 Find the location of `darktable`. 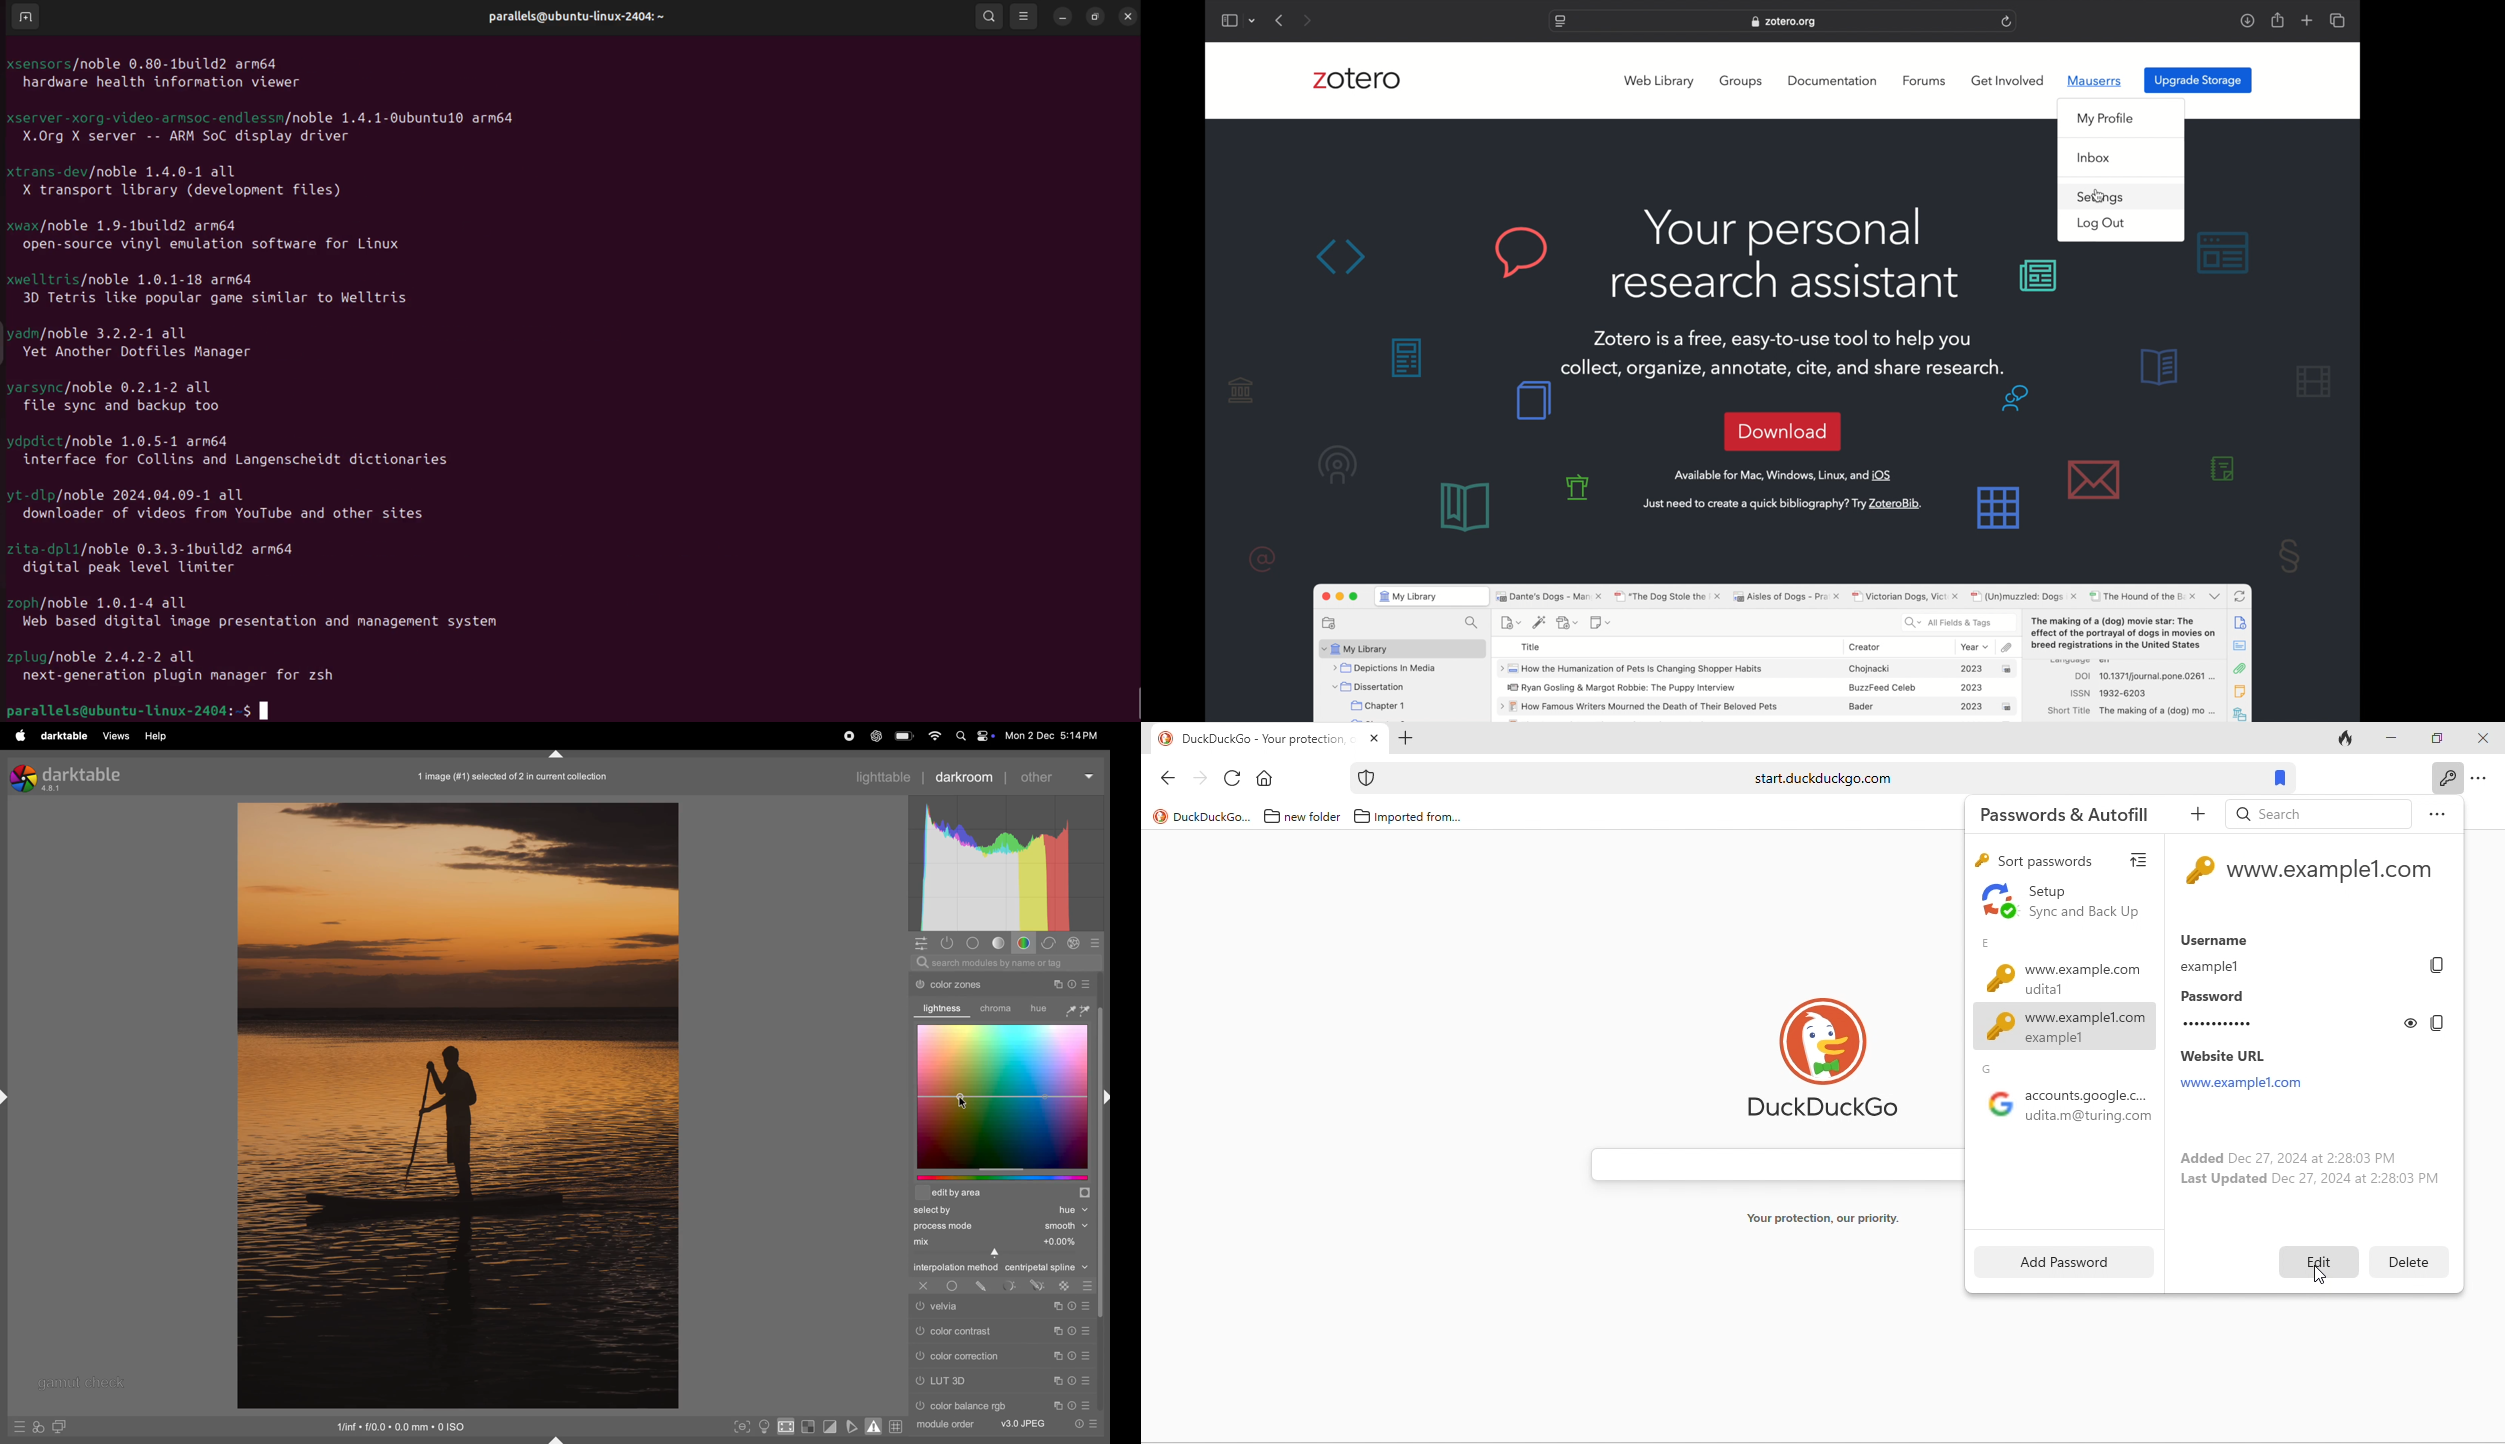

darktable is located at coordinates (71, 779).